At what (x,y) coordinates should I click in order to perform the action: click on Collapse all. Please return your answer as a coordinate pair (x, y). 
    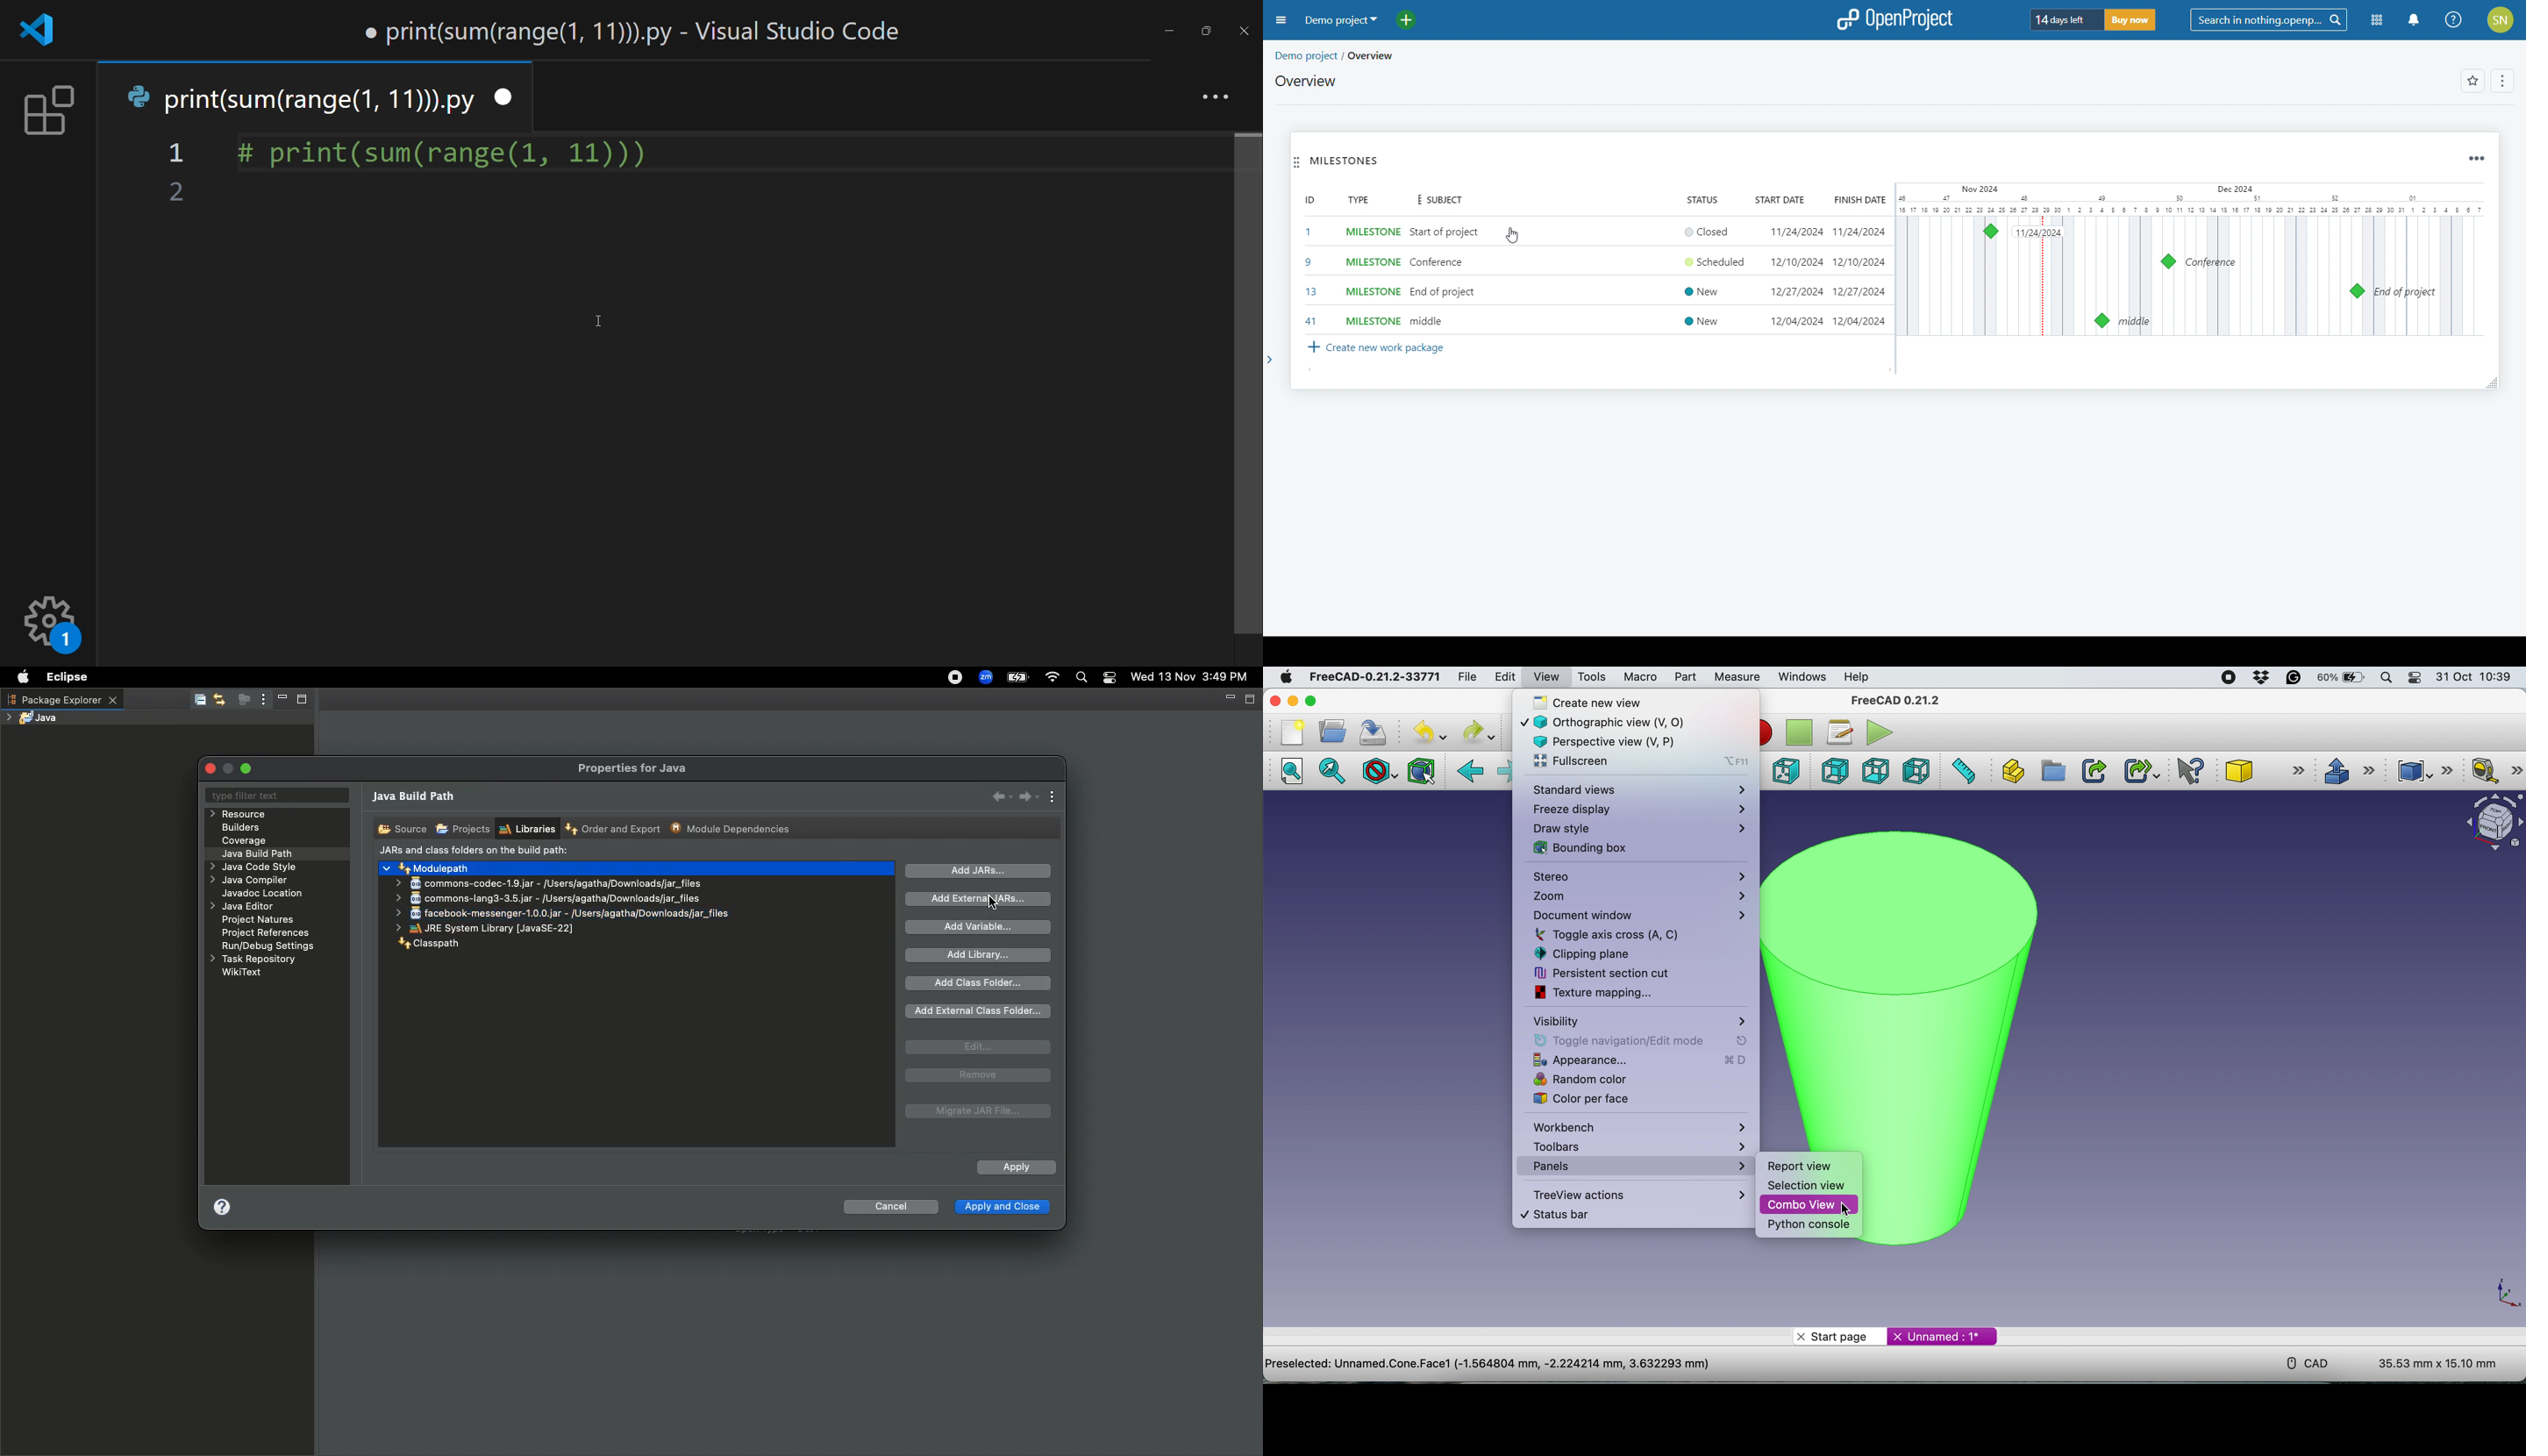
    Looking at the image, I should click on (198, 701).